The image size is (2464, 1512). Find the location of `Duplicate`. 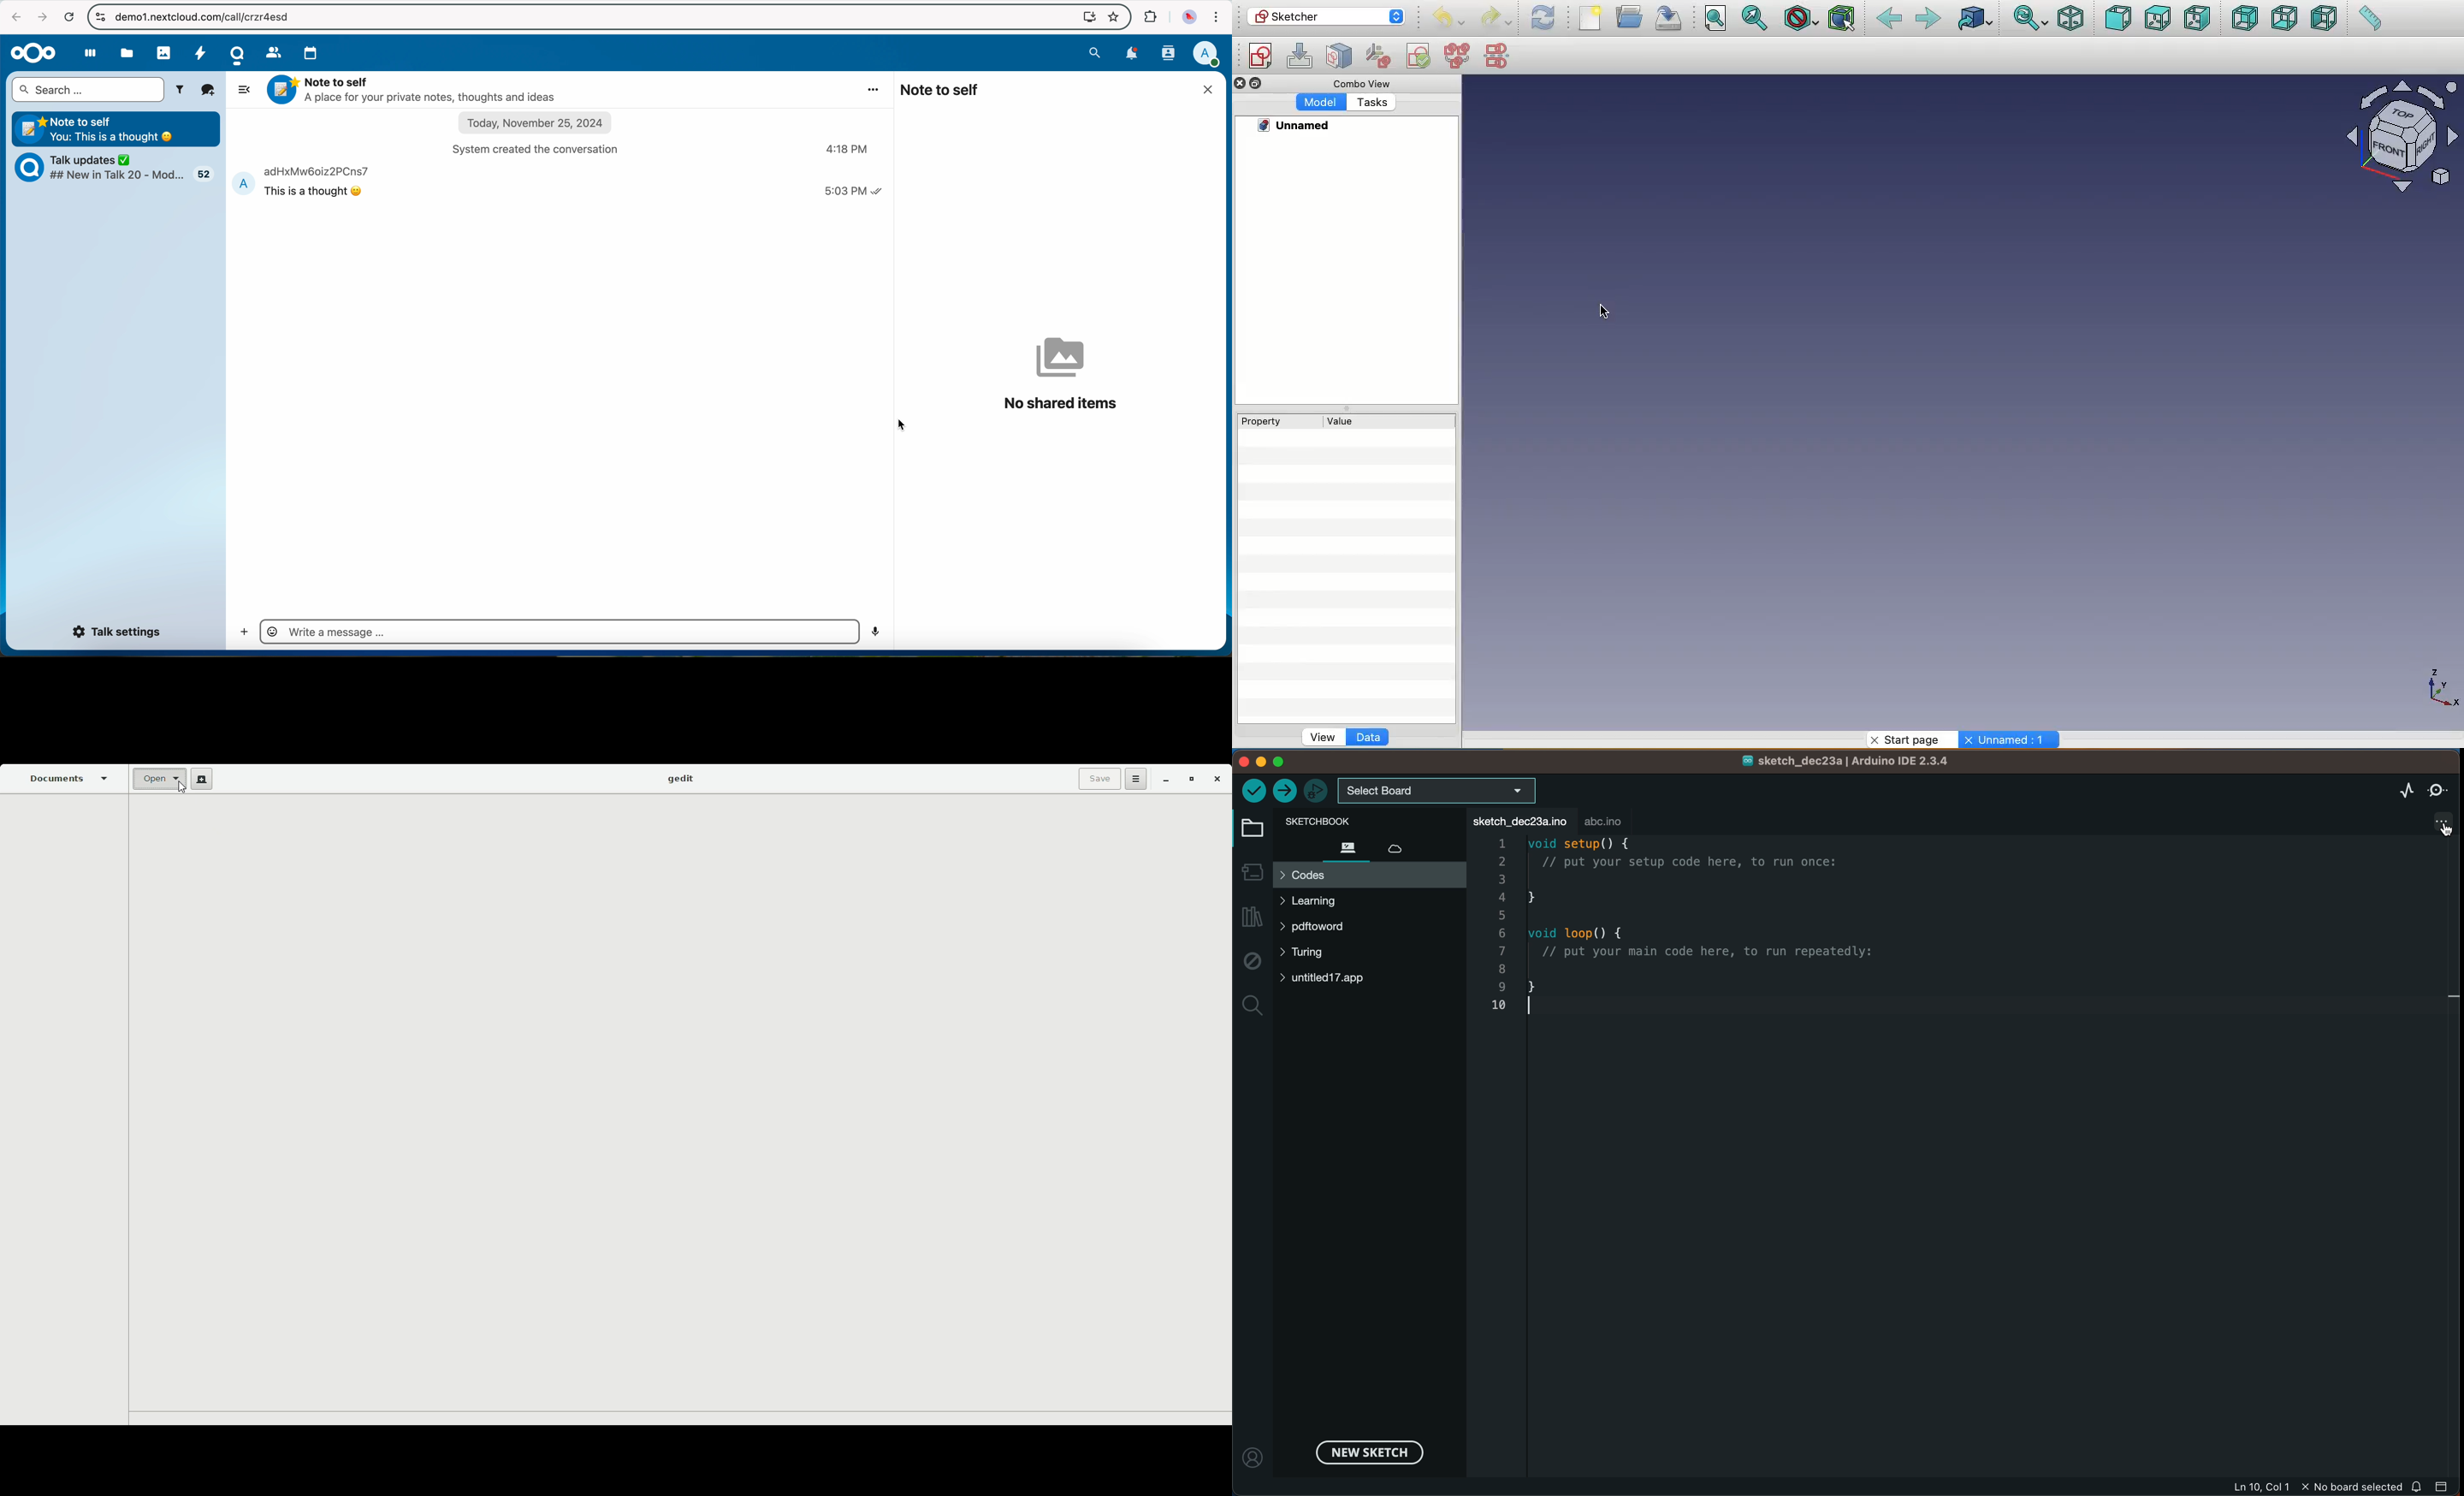

Duplicate is located at coordinates (1258, 82).